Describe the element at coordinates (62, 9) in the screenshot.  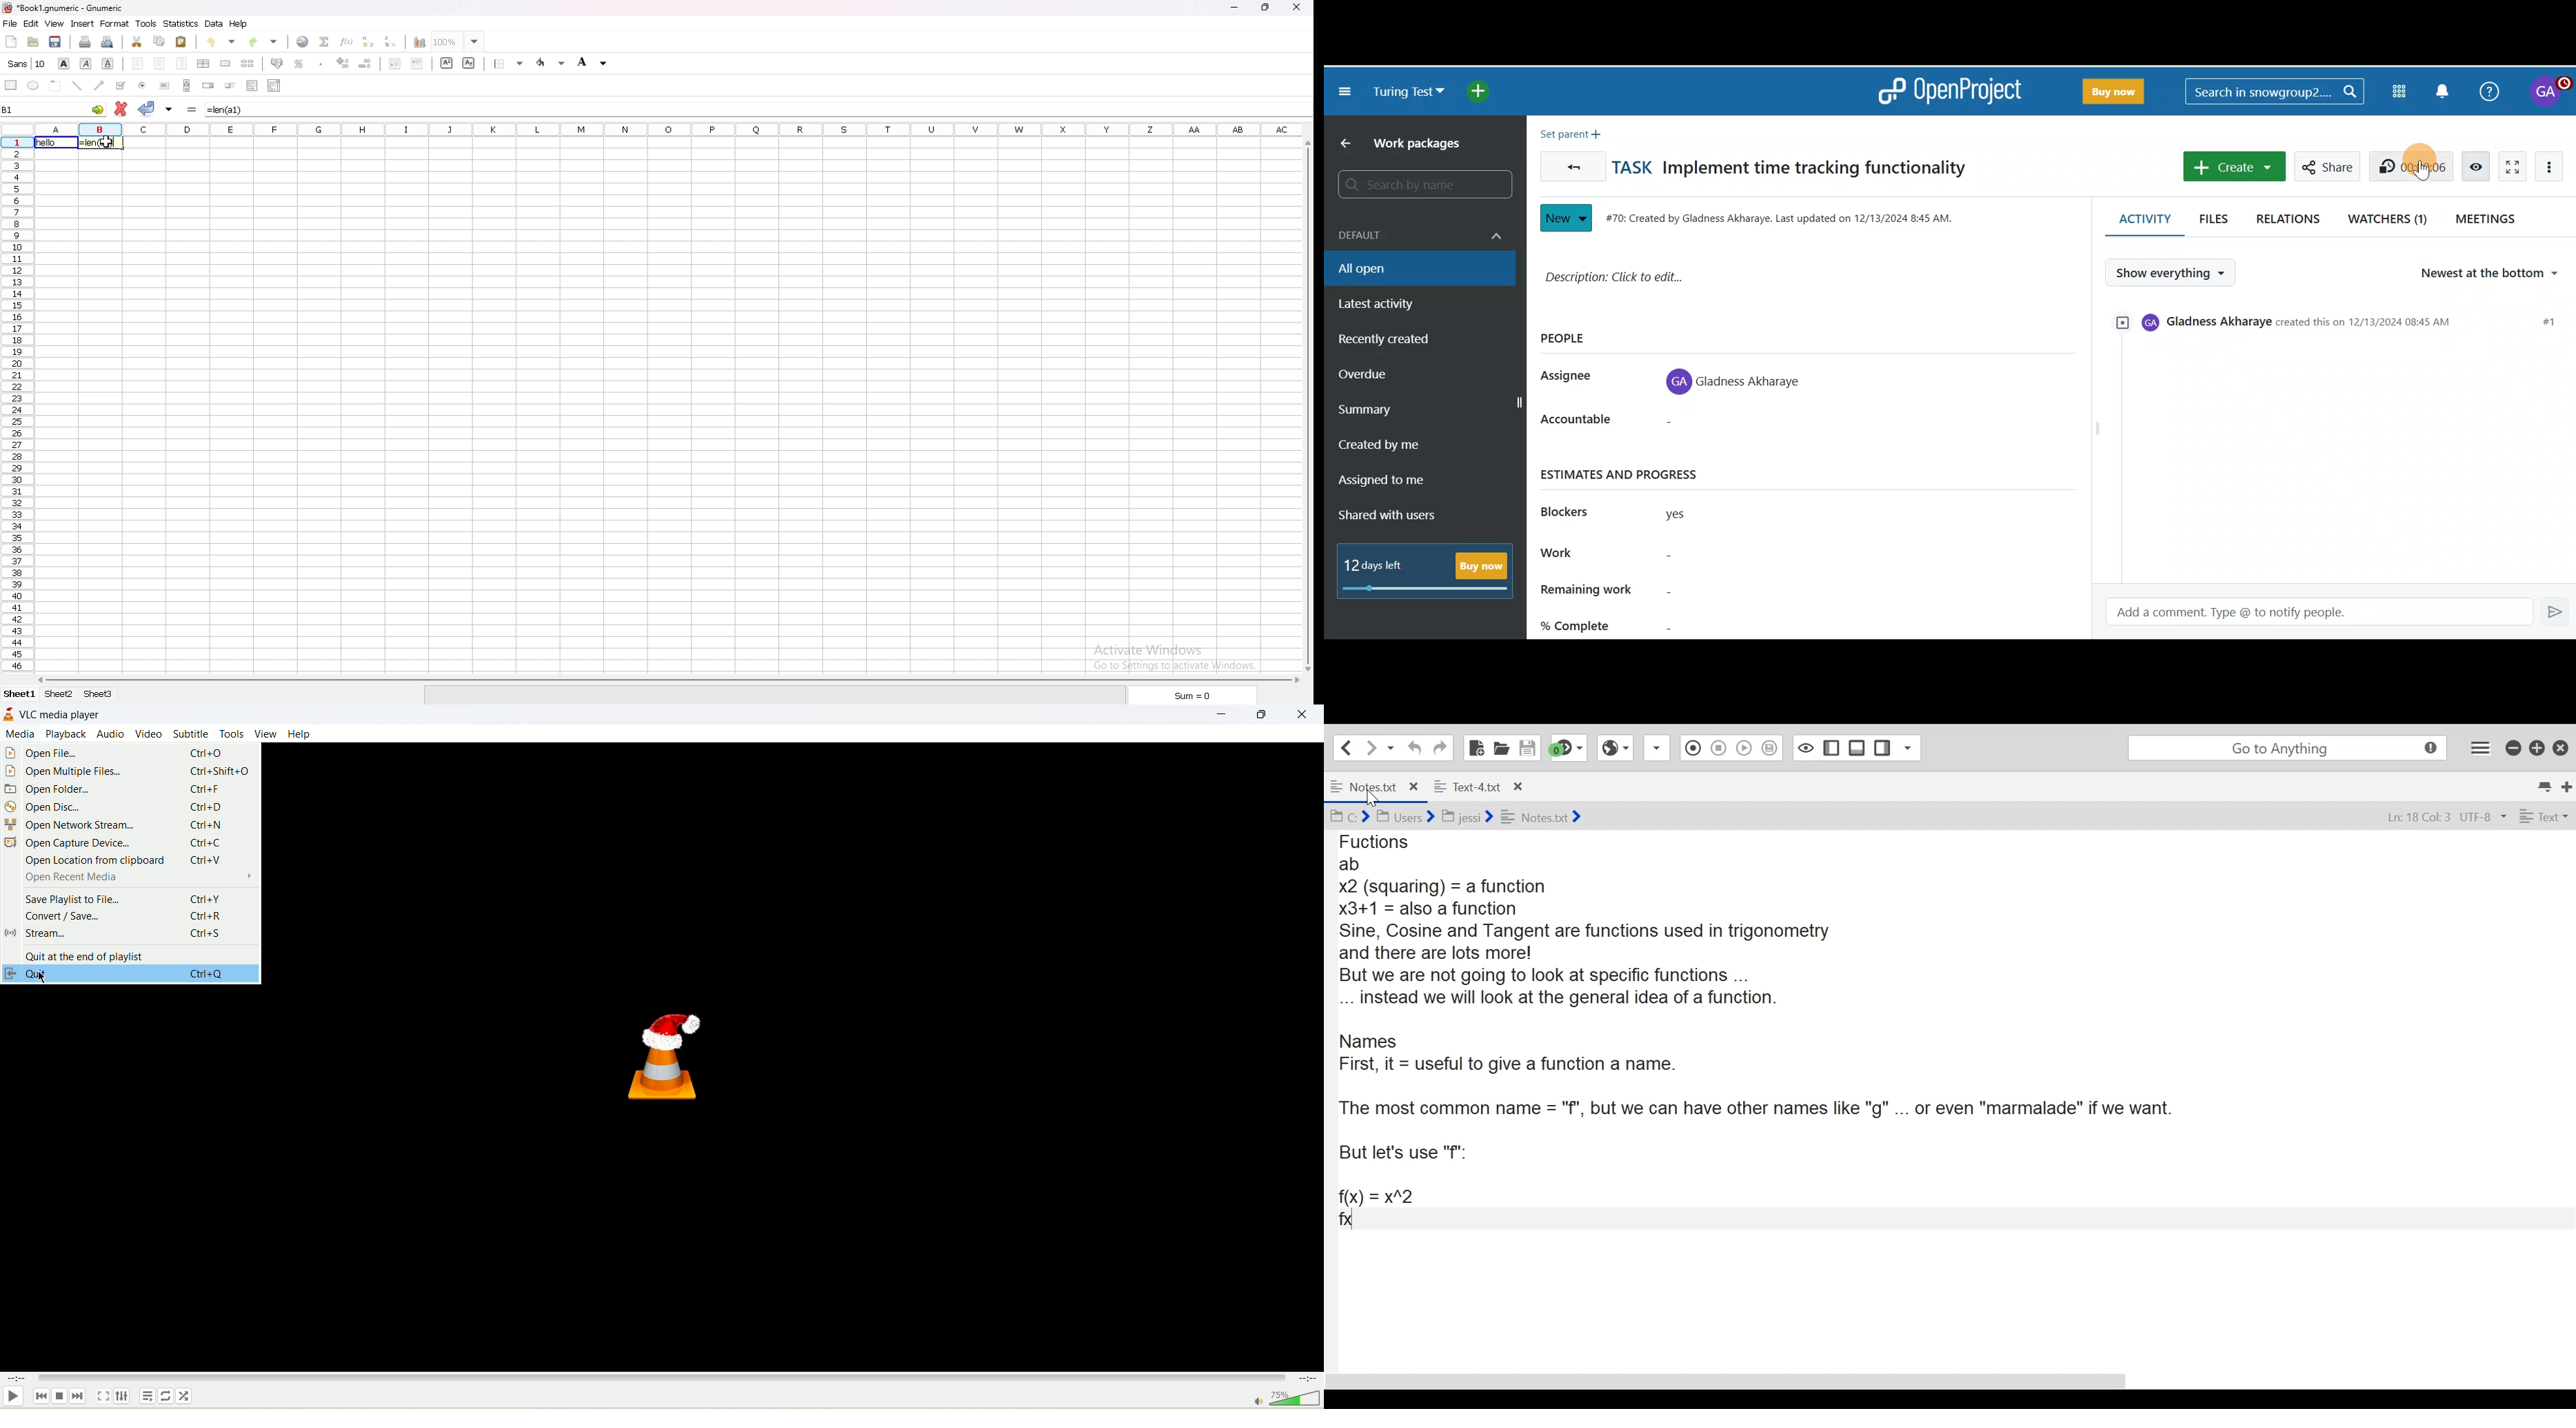
I see `gnumeric` at that location.